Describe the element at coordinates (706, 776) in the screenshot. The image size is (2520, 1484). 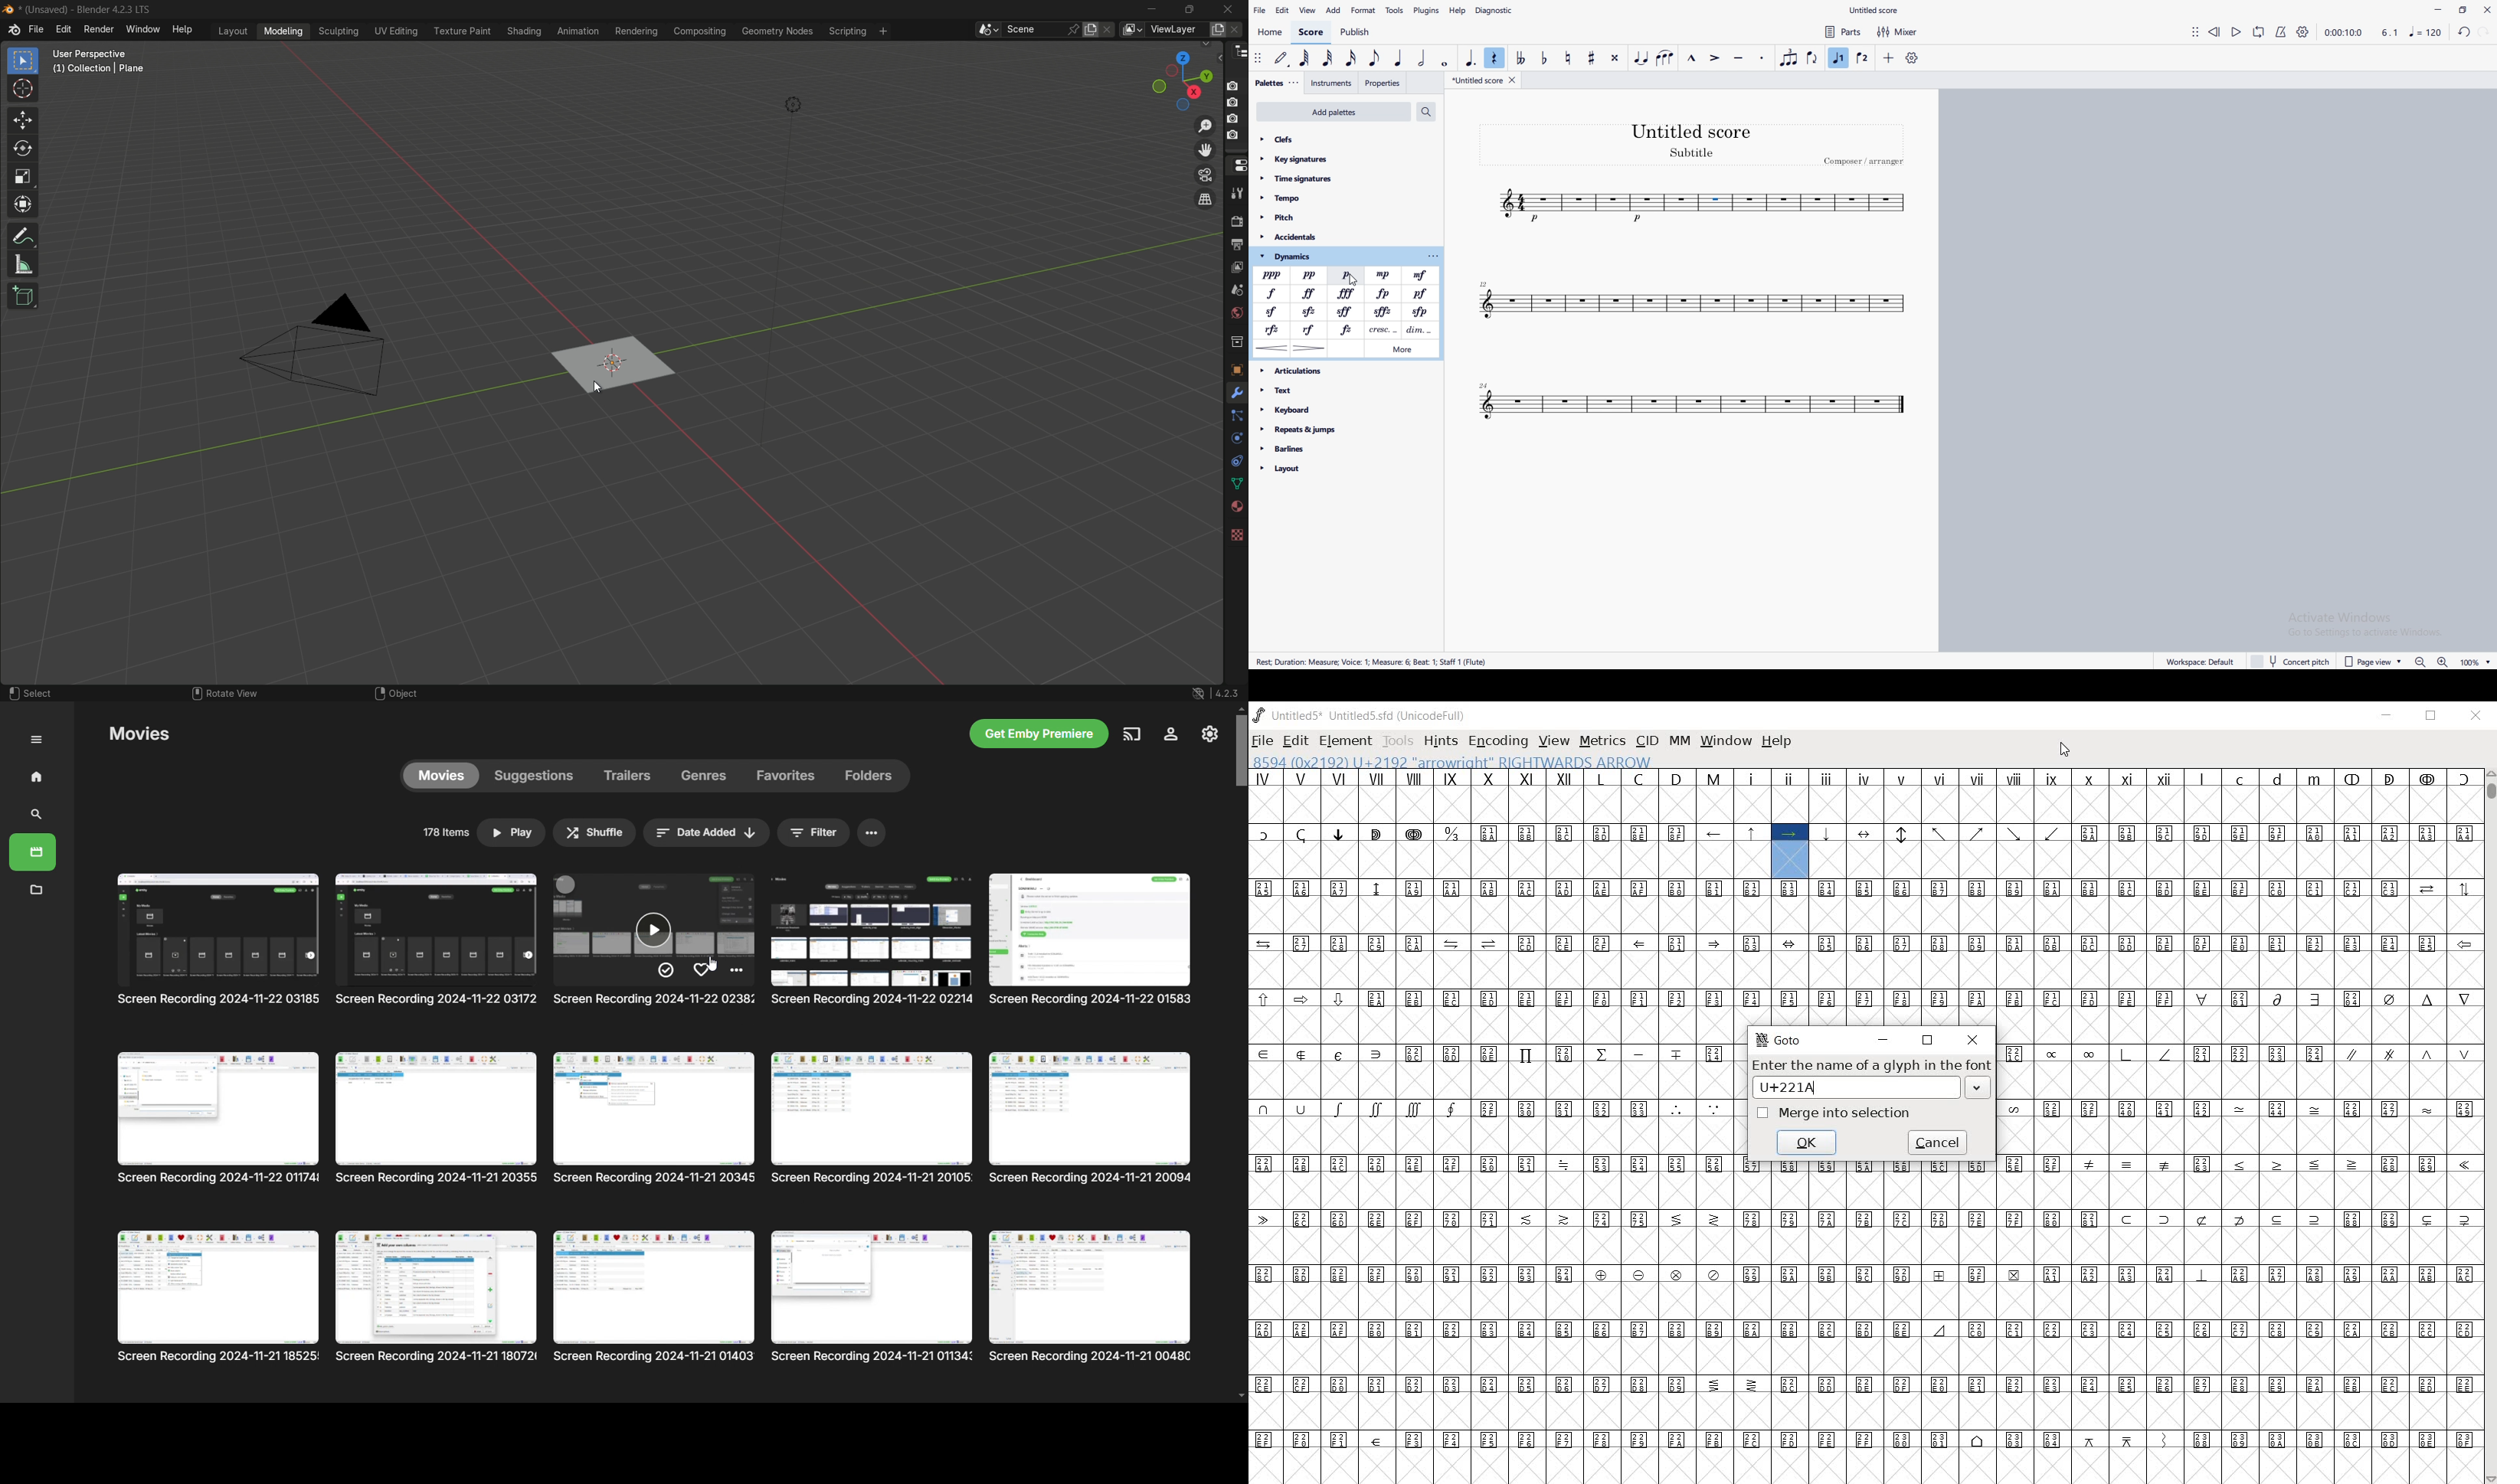
I see `genres` at that location.